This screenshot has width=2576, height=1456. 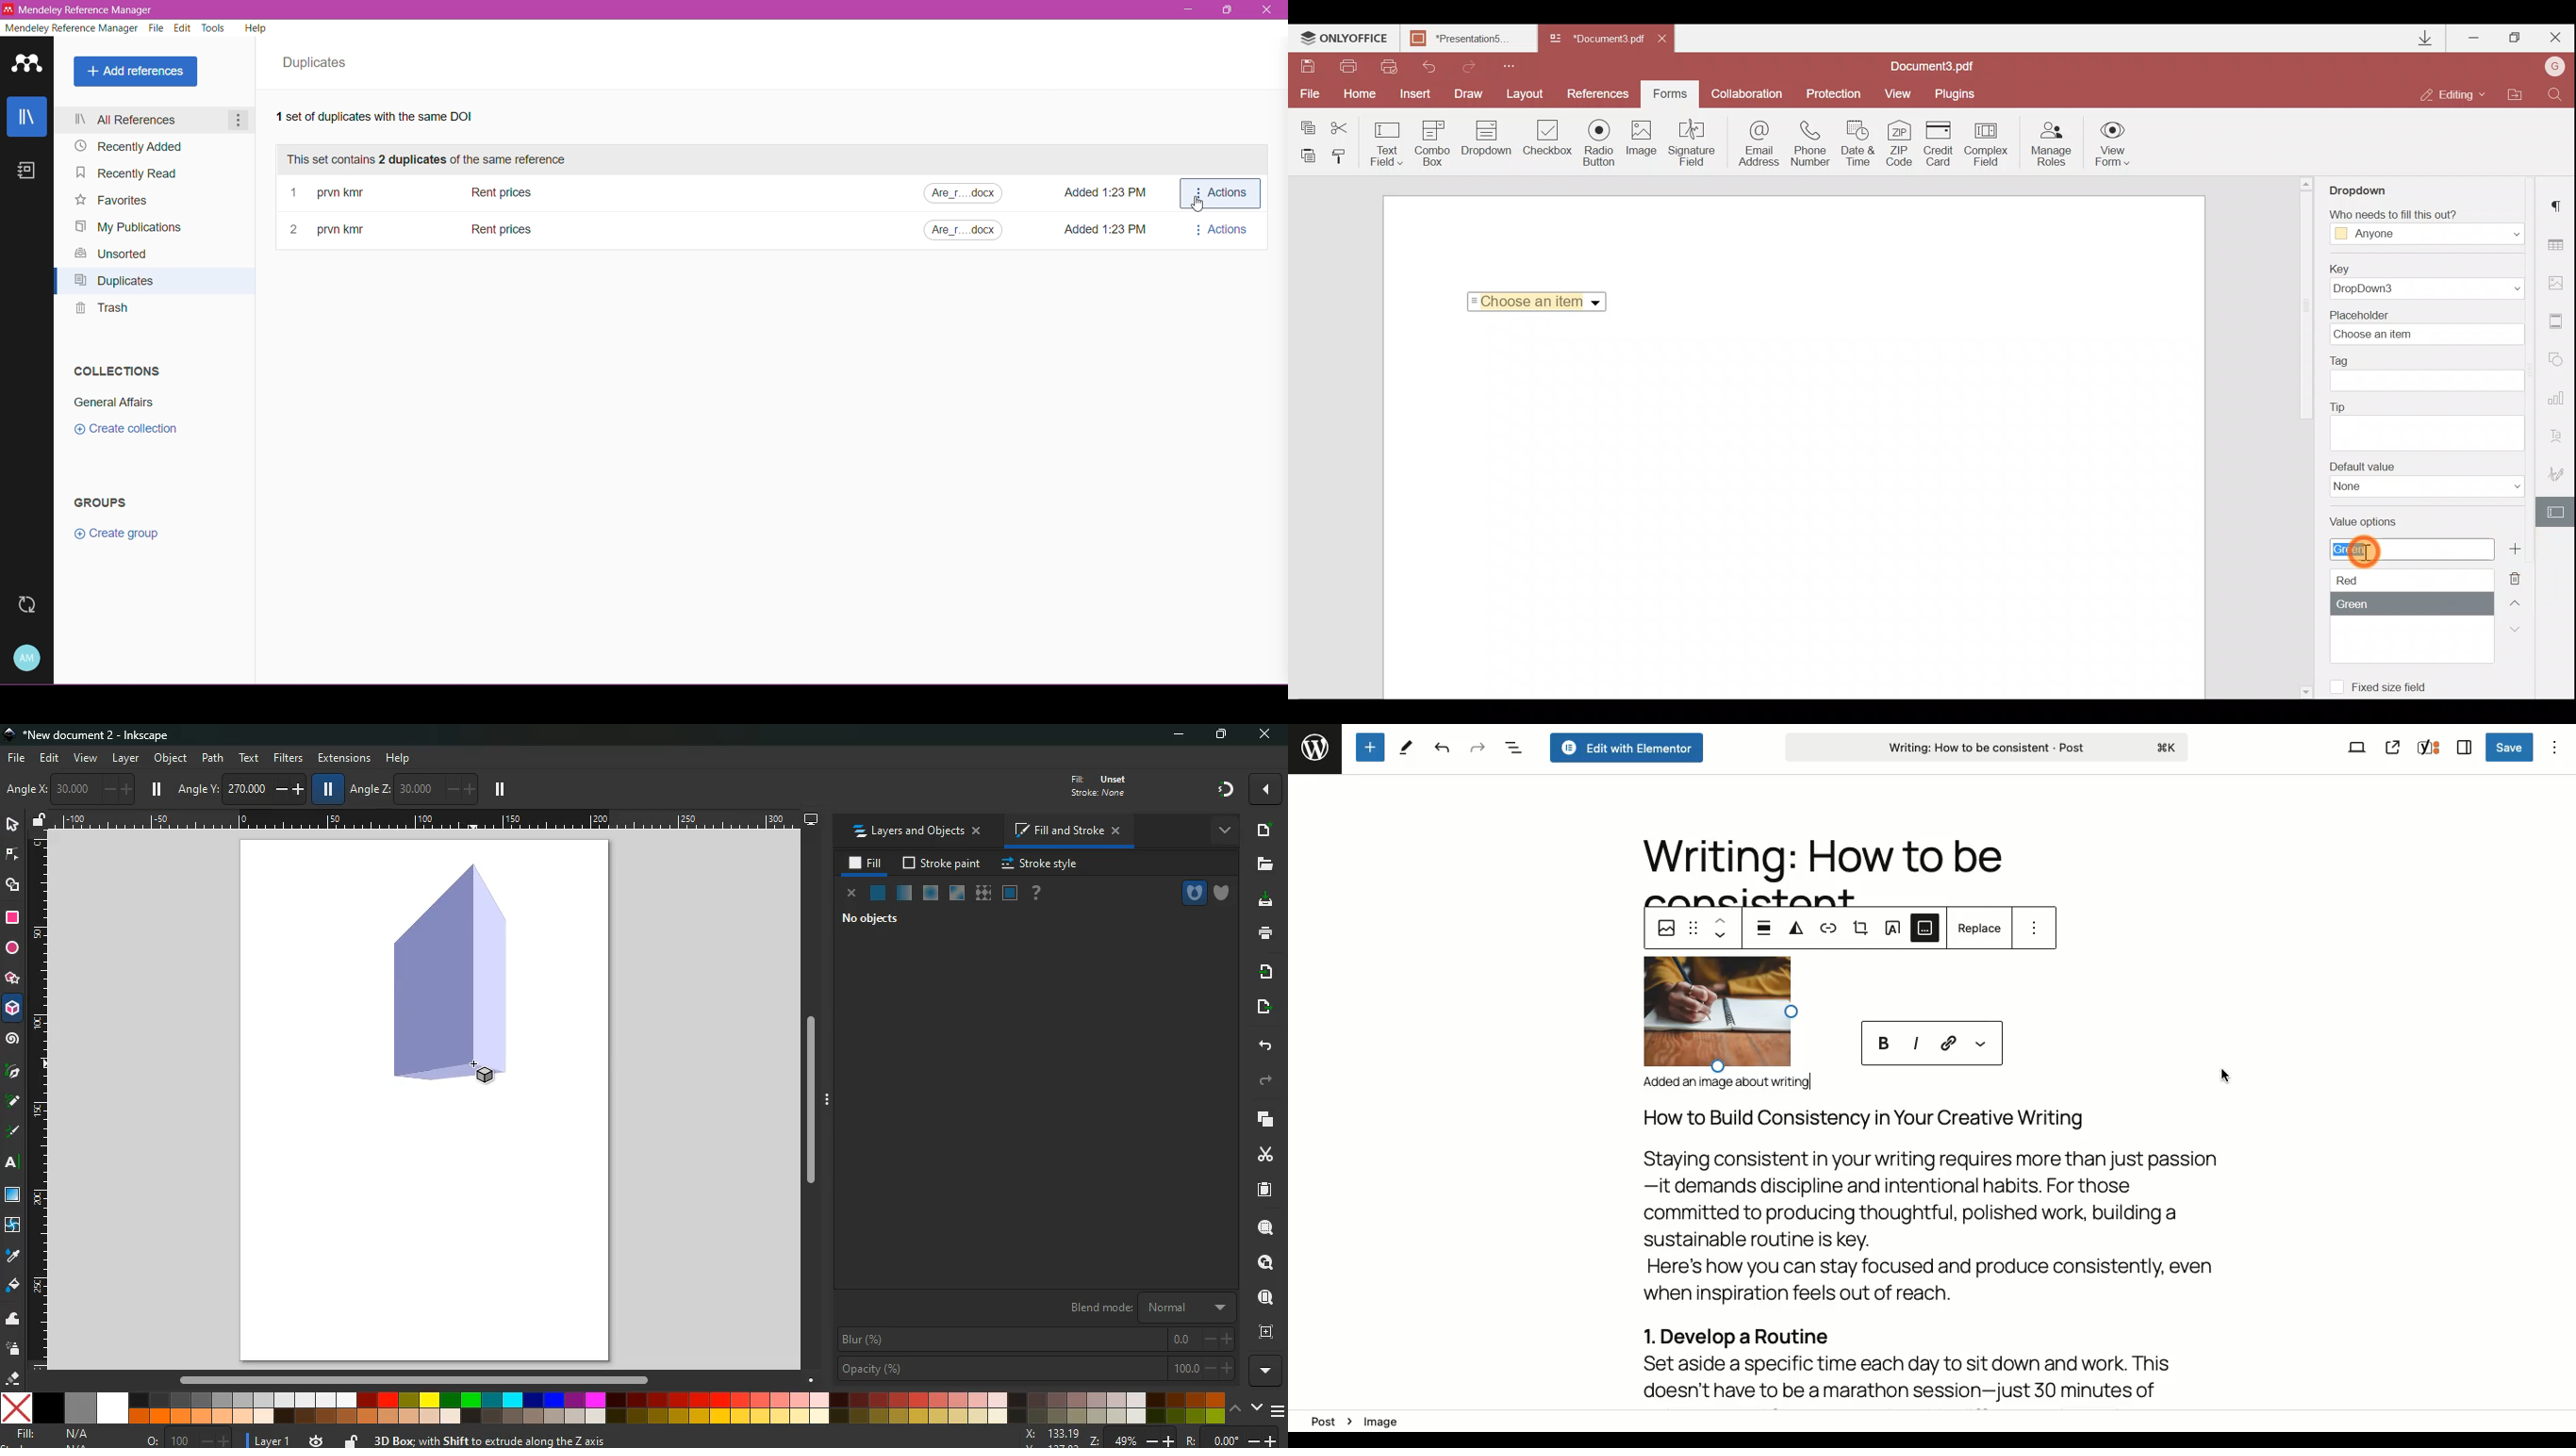 What do you see at coordinates (1034, 1367) in the screenshot?
I see `opacity` at bounding box center [1034, 1367].